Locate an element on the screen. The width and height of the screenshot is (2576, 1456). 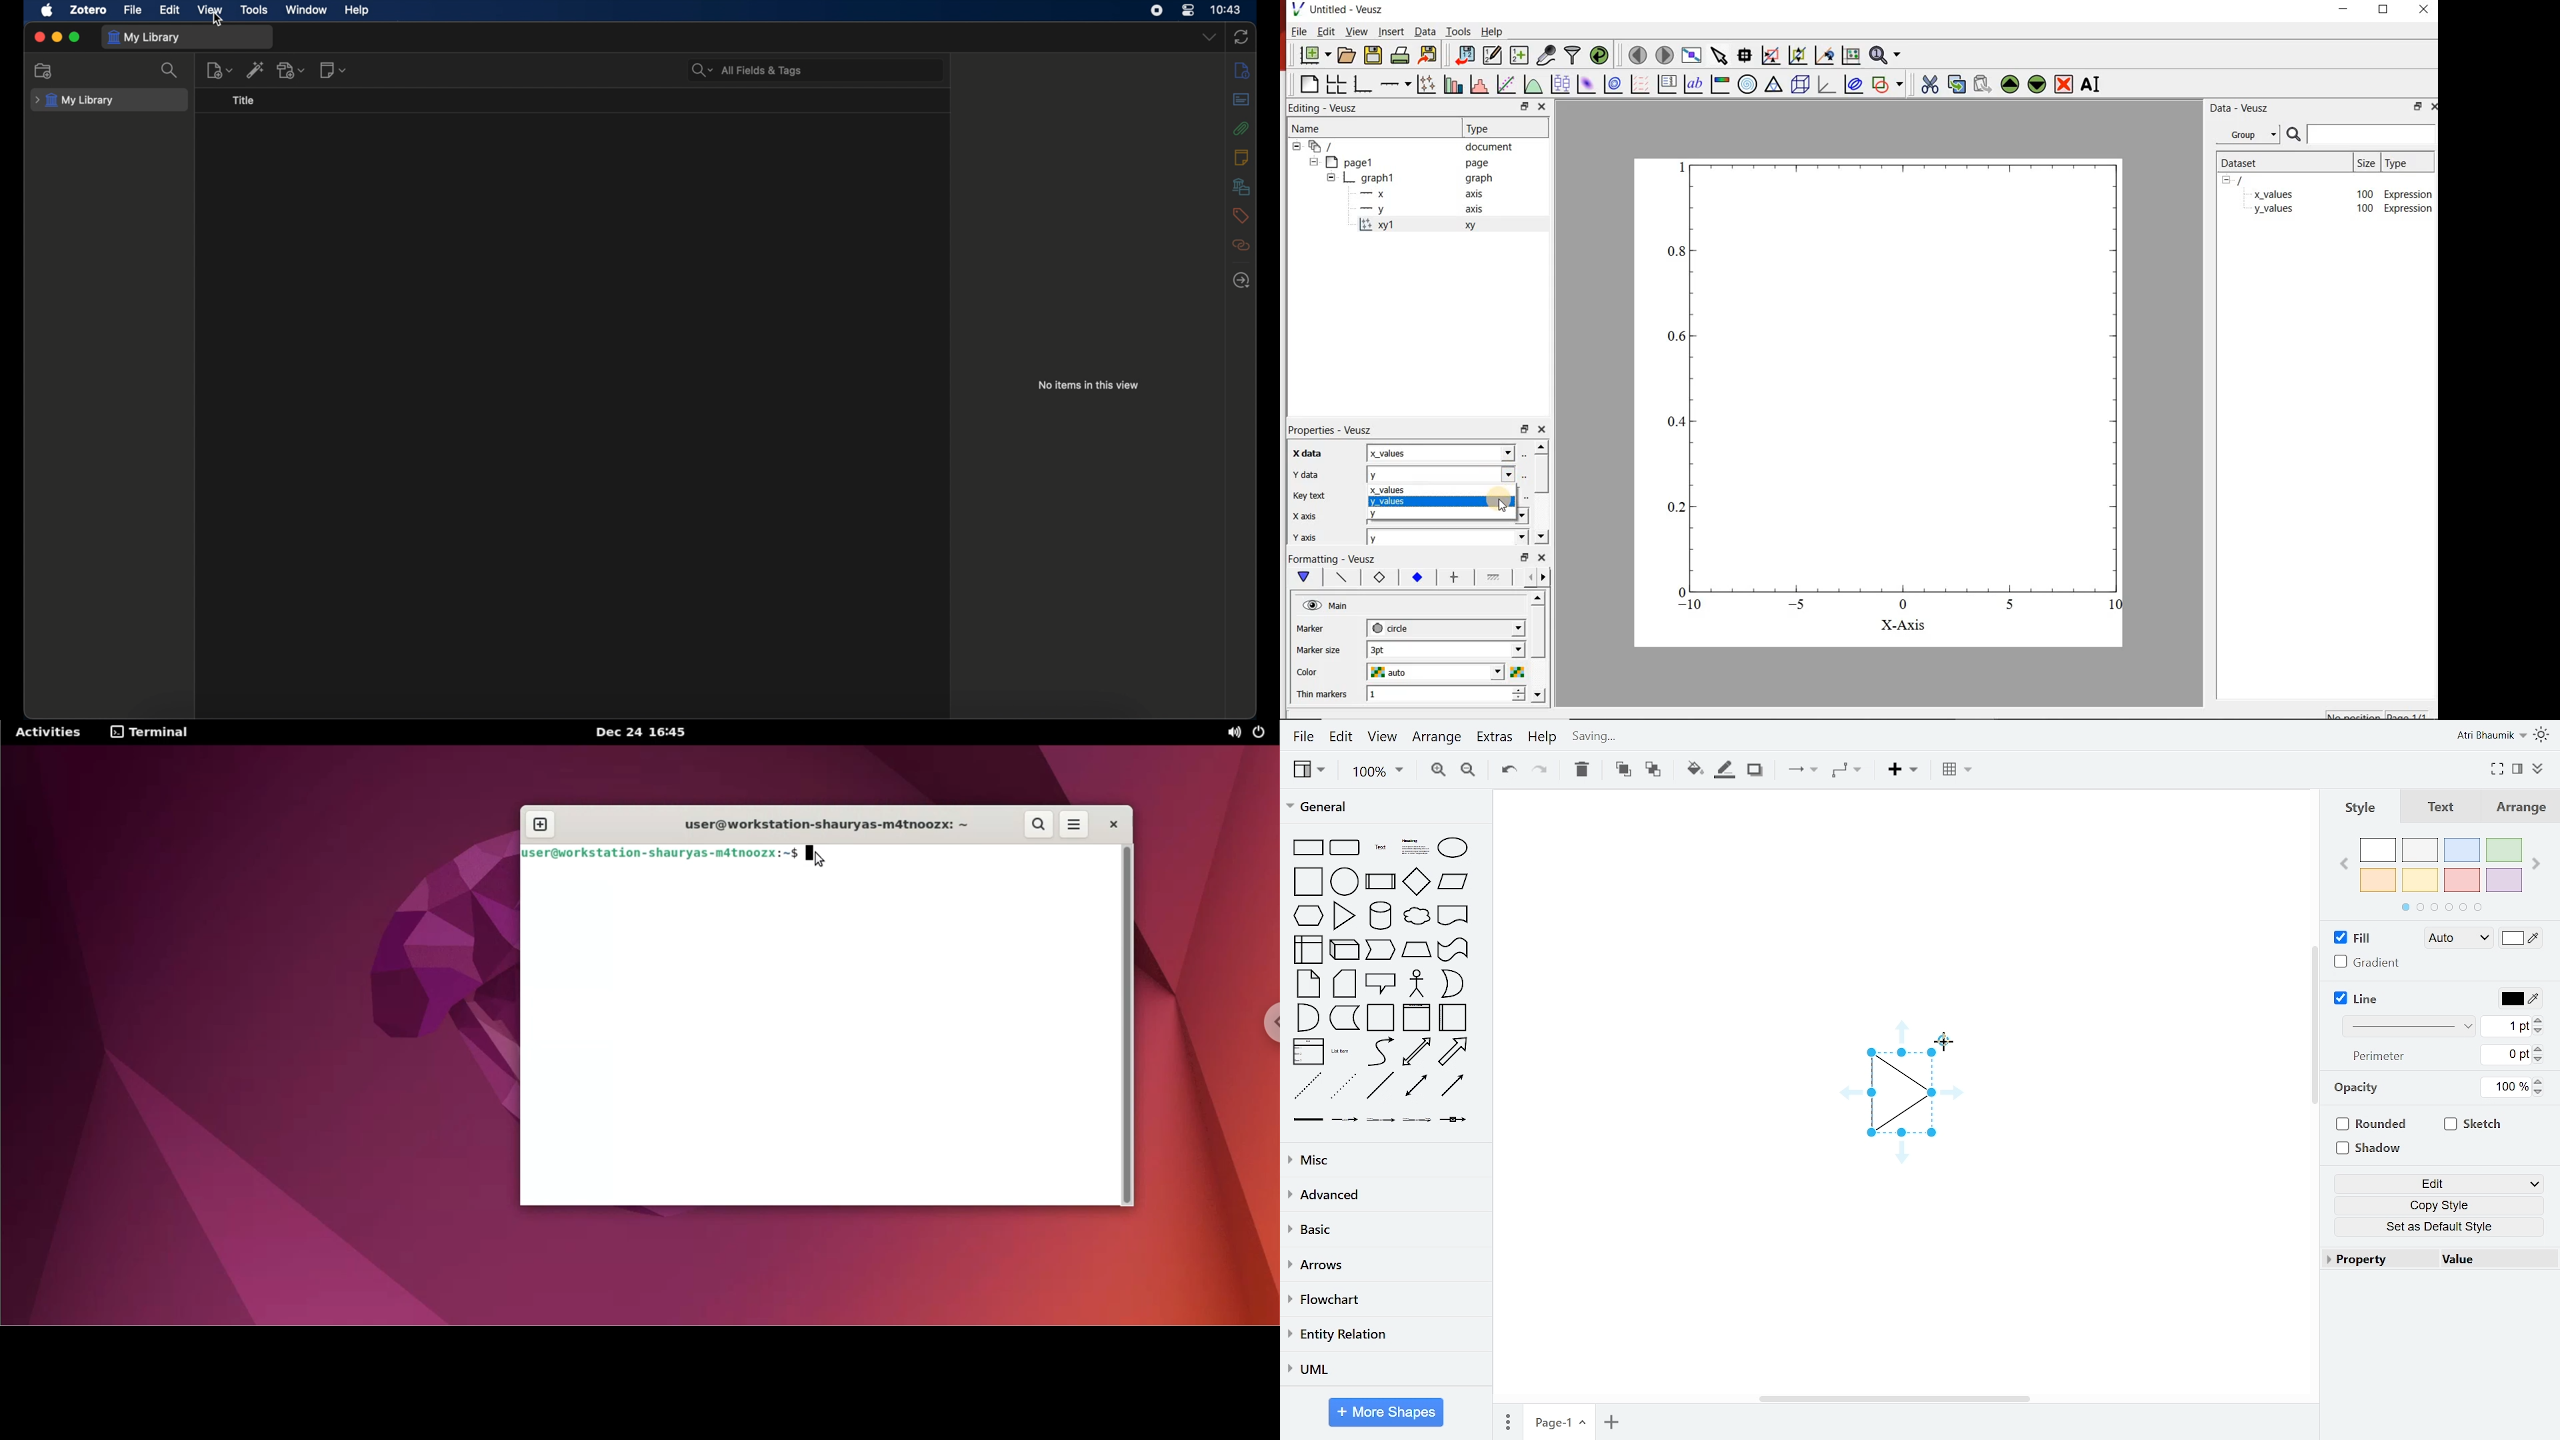
error bar line is located at coordinates (1457, 578).